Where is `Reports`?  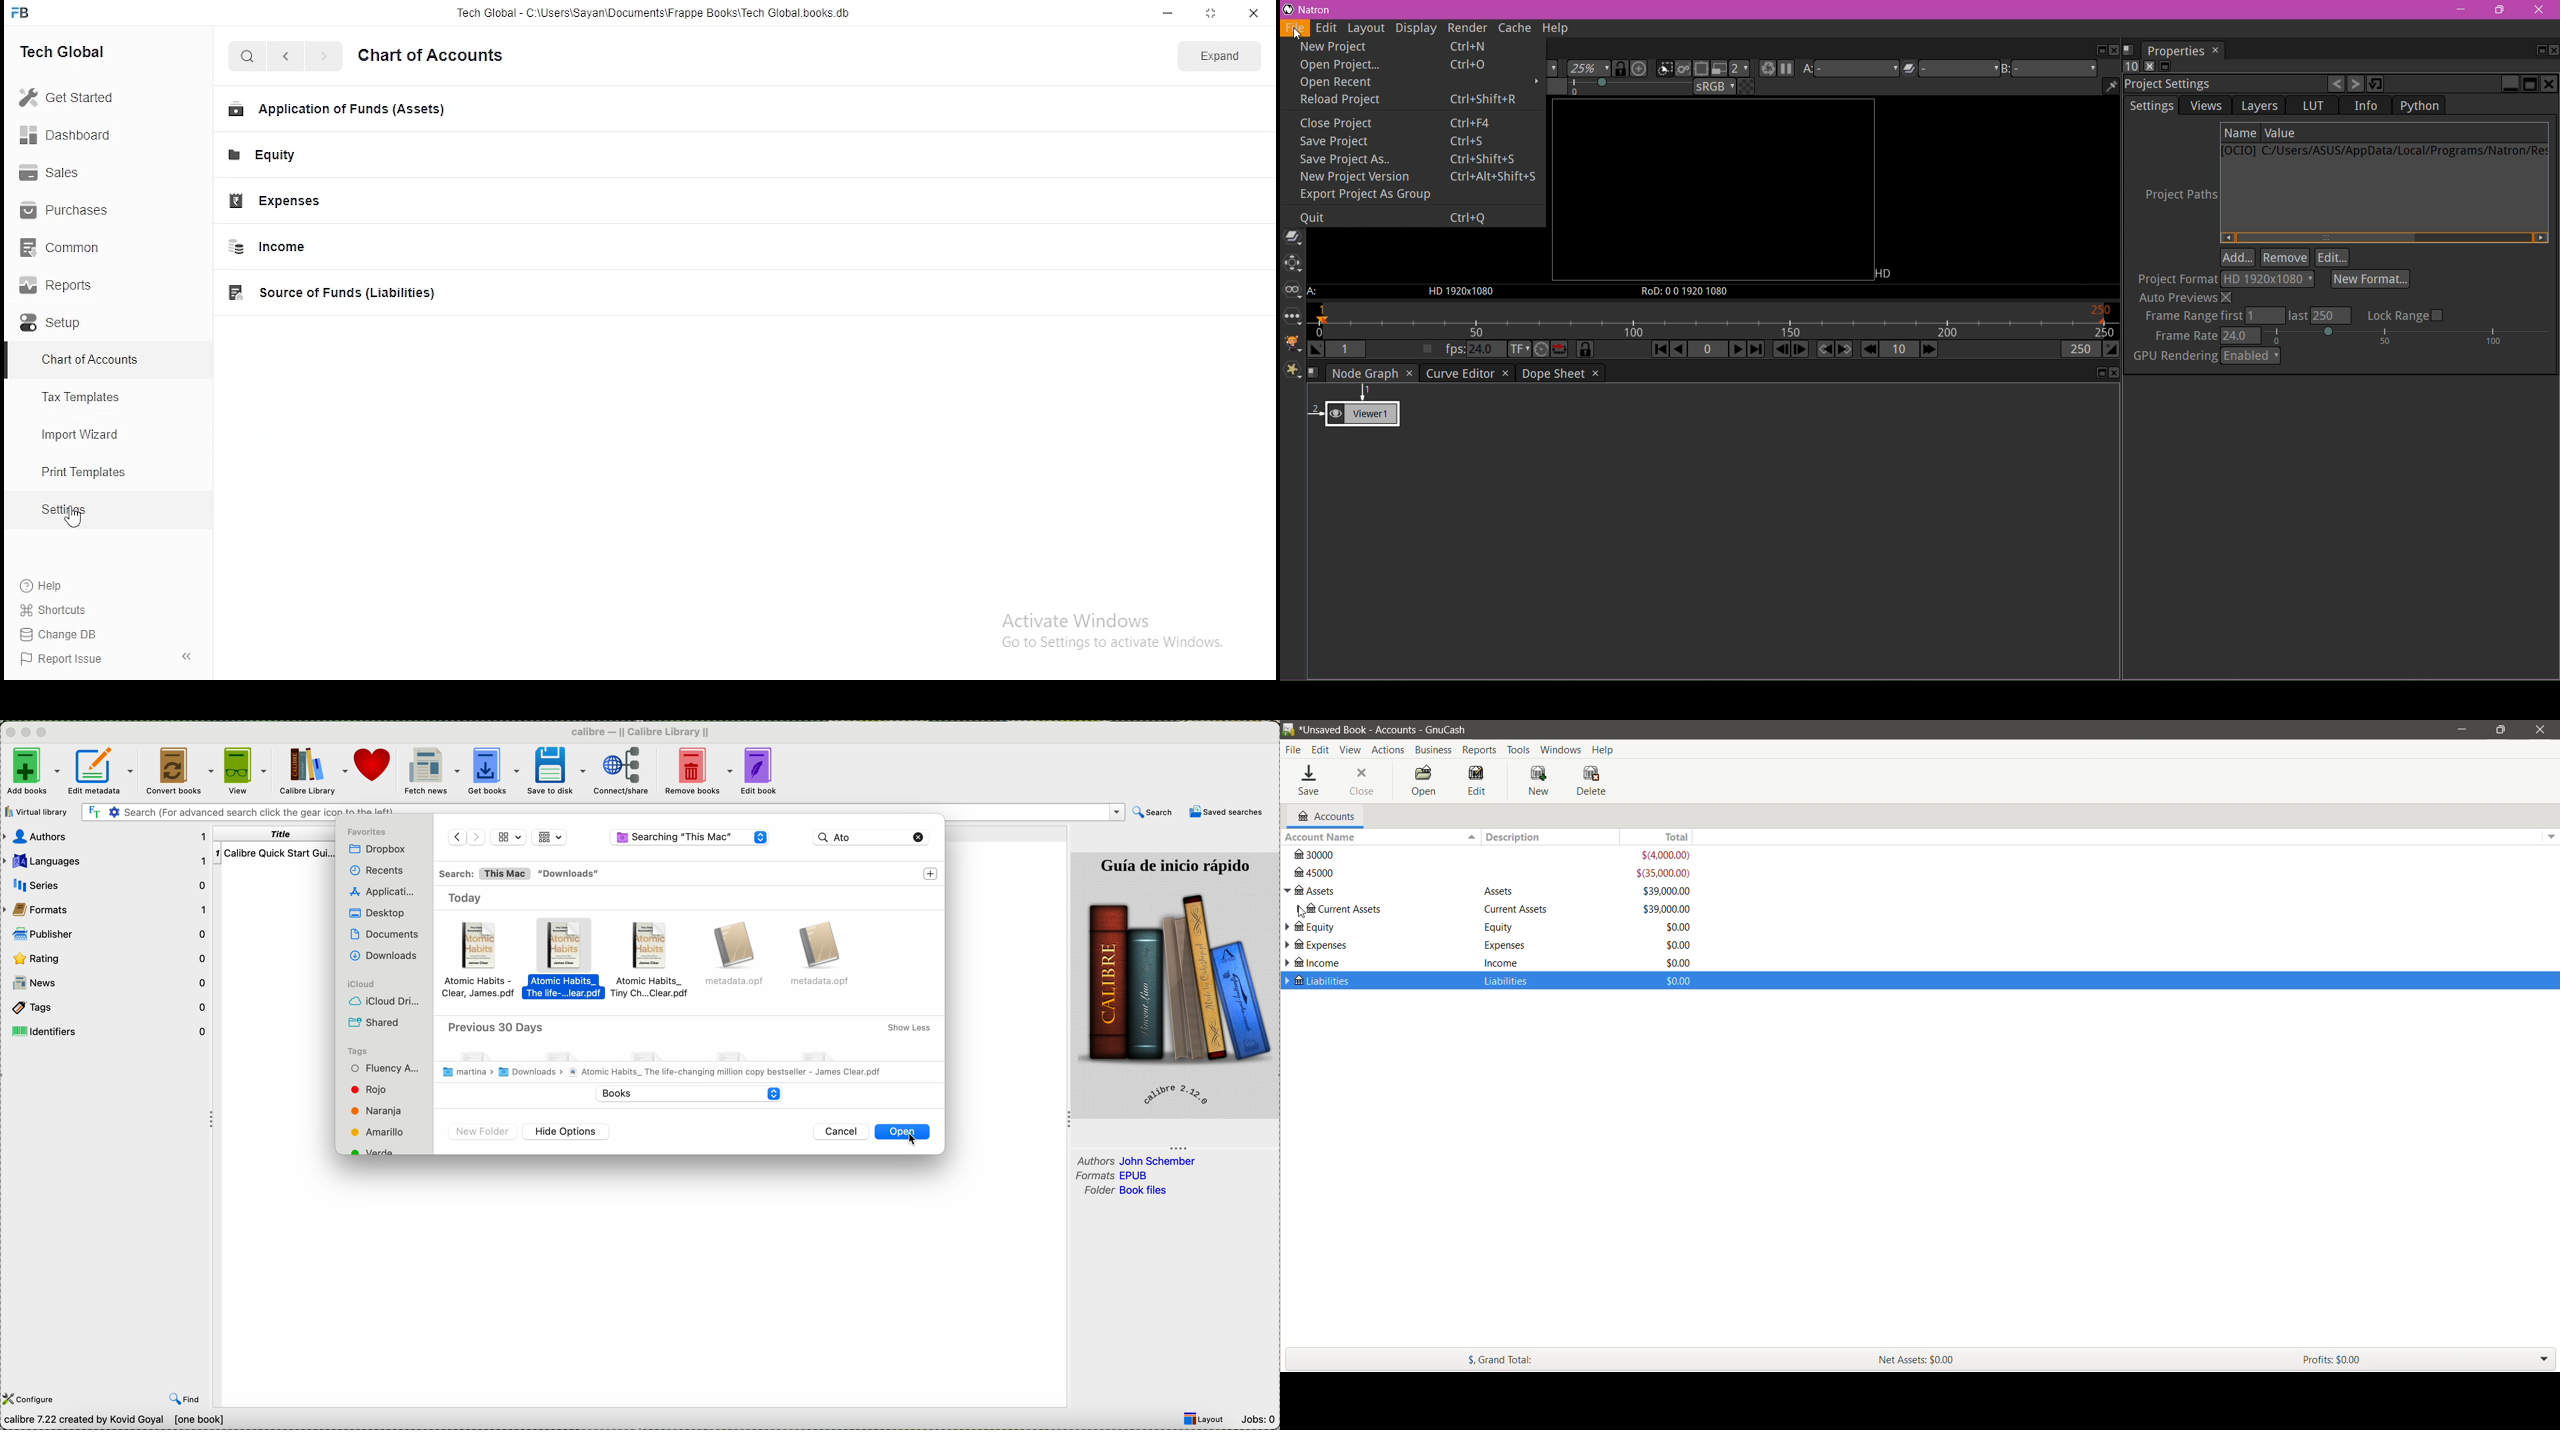
Reports is located at coordinates (1482, 750).